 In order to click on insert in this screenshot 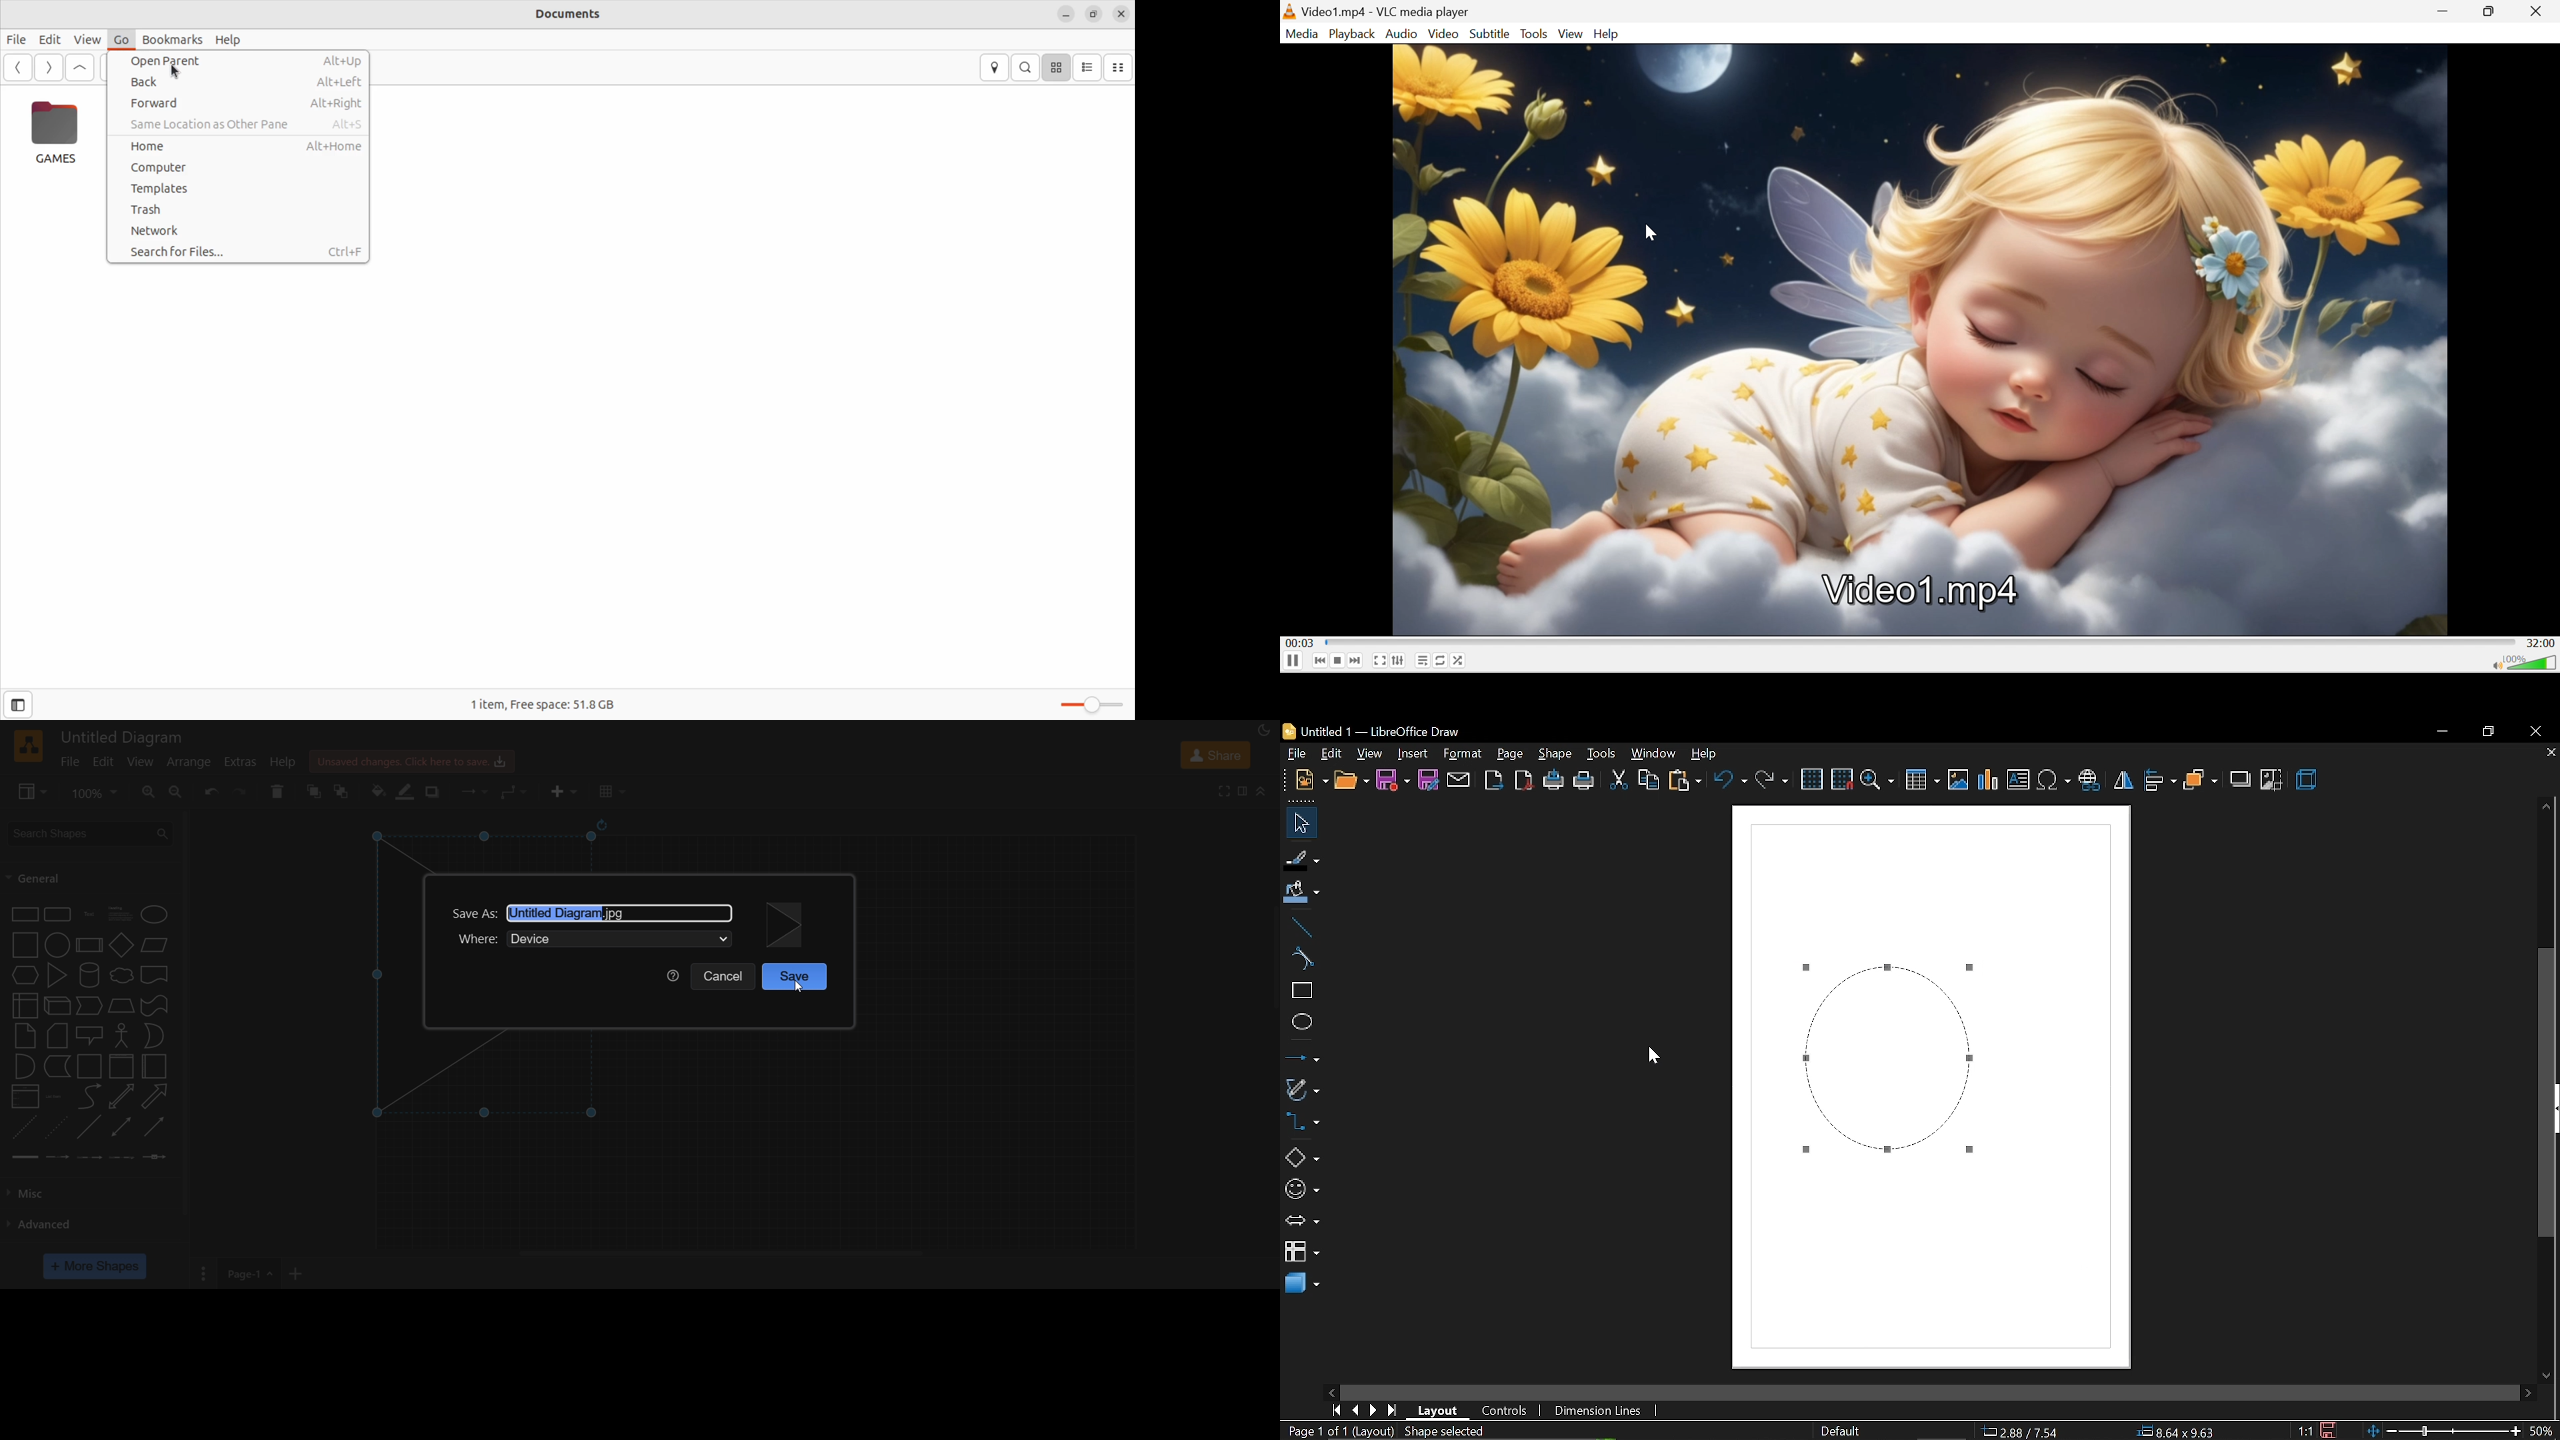, I will do `click(1411, 754)`.